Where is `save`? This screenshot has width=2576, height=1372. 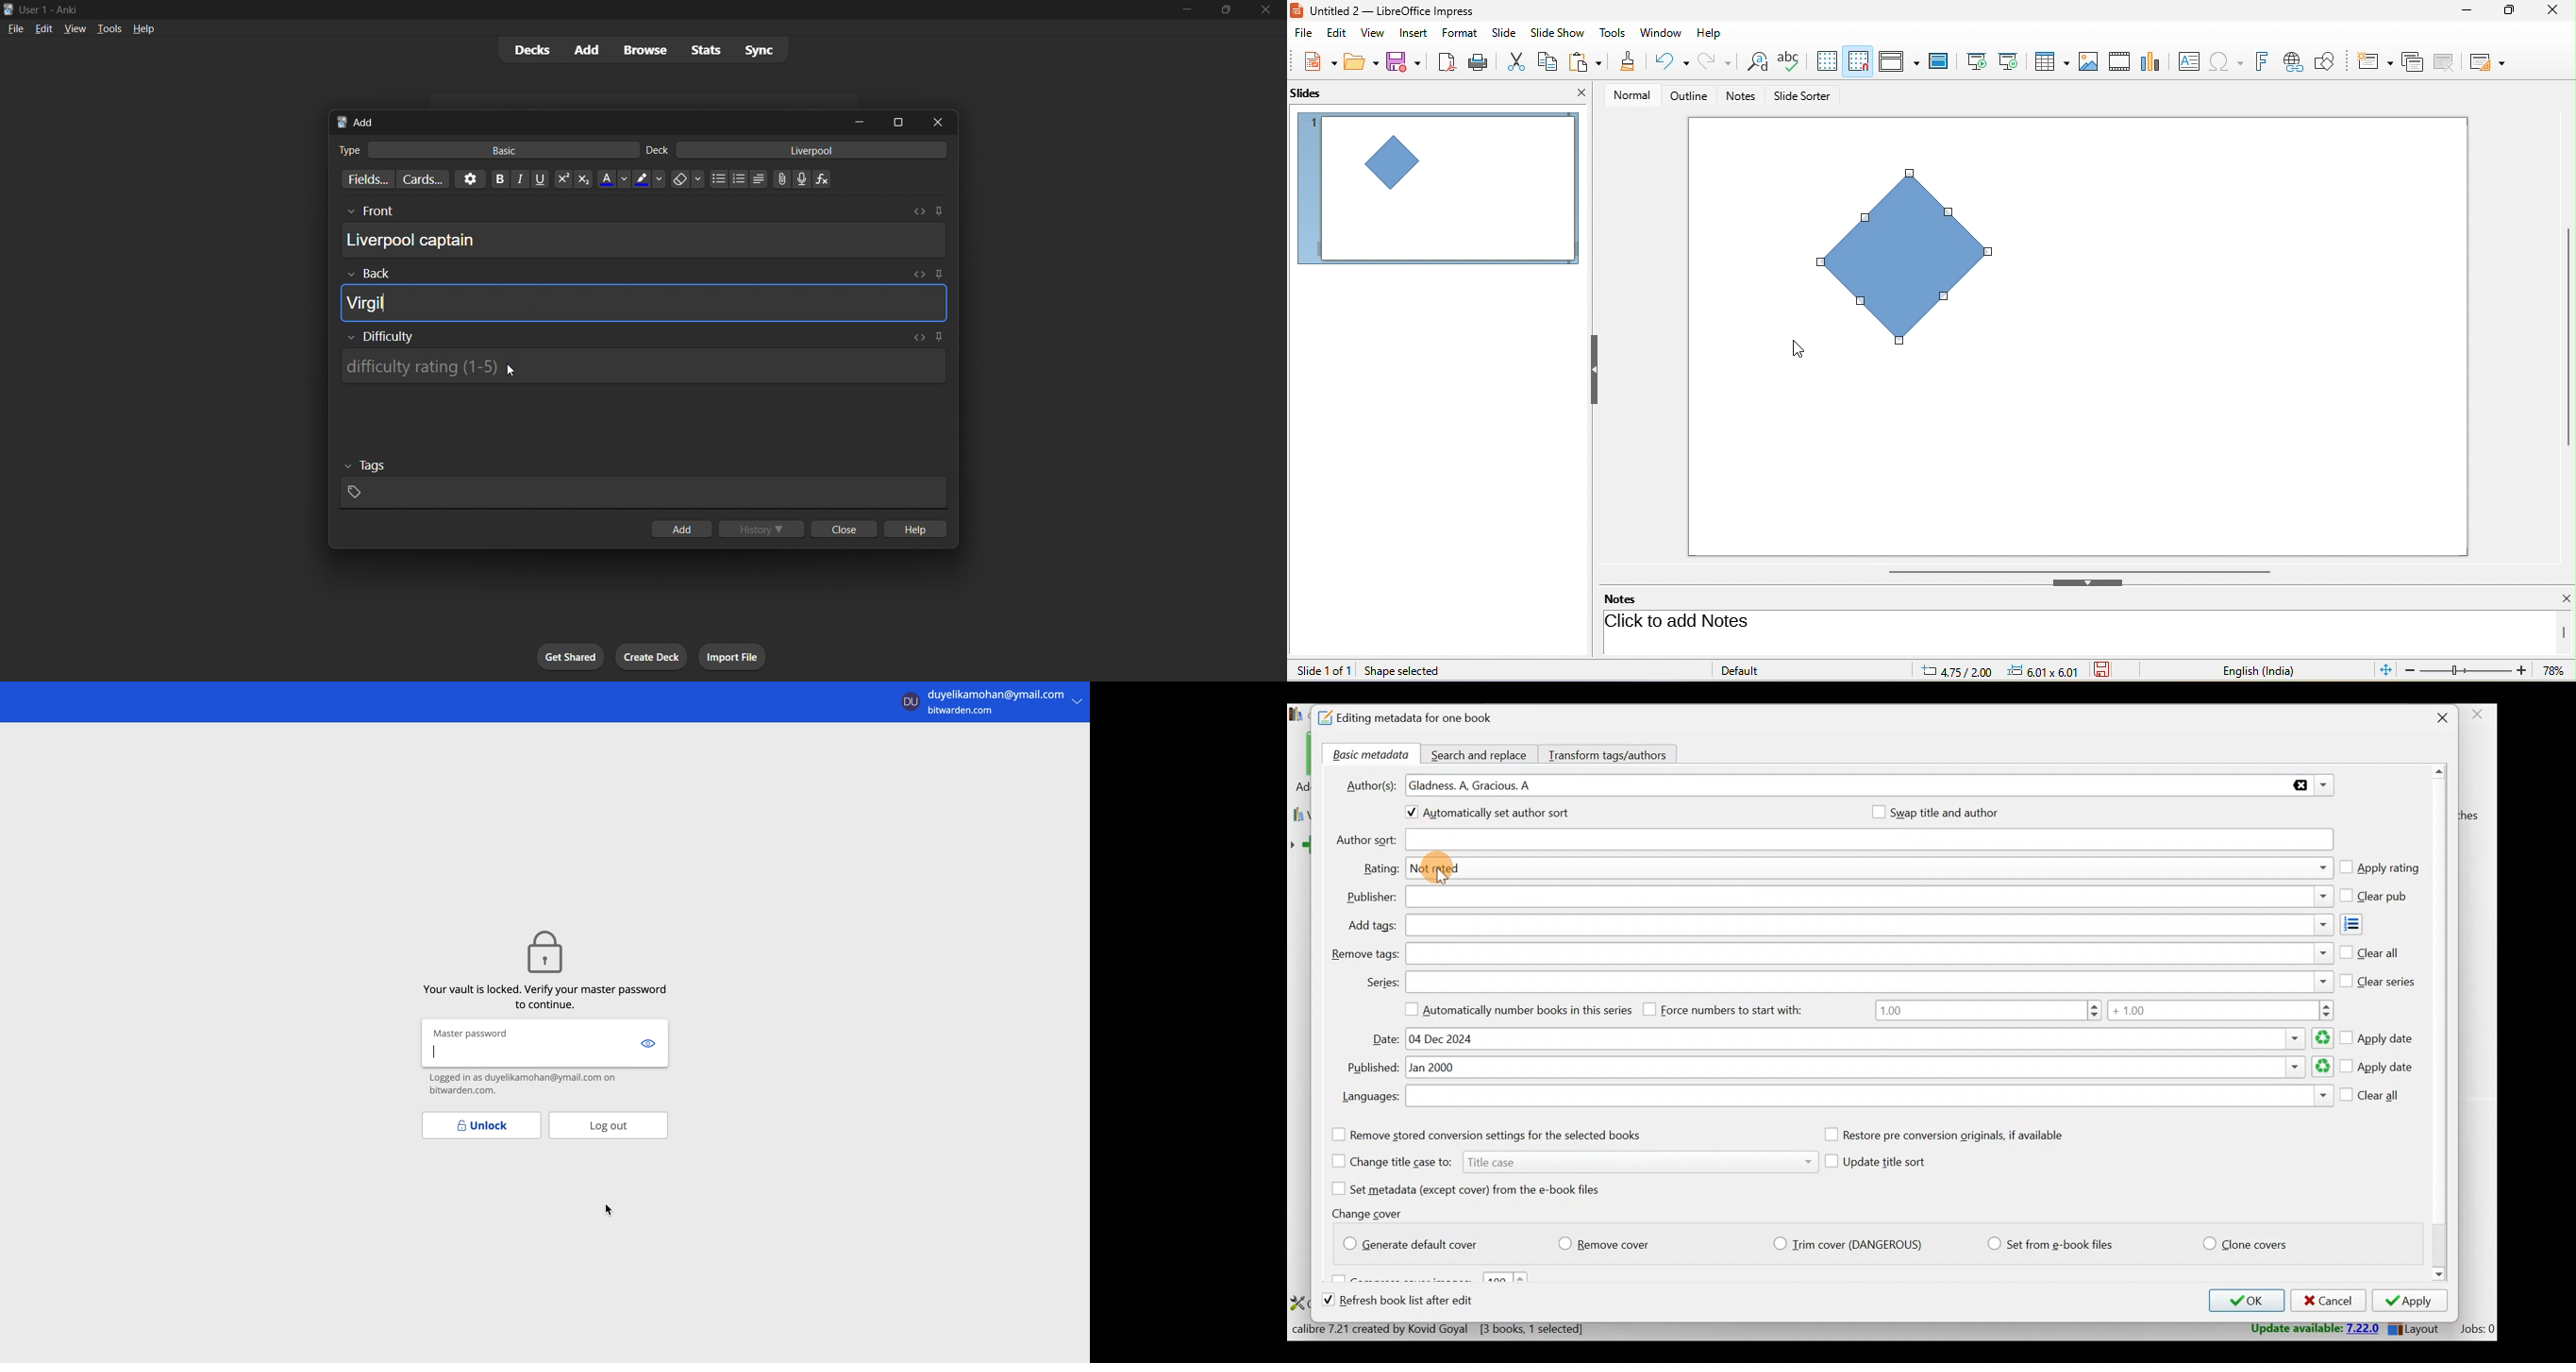 save is located at coordinates (1405, 62).